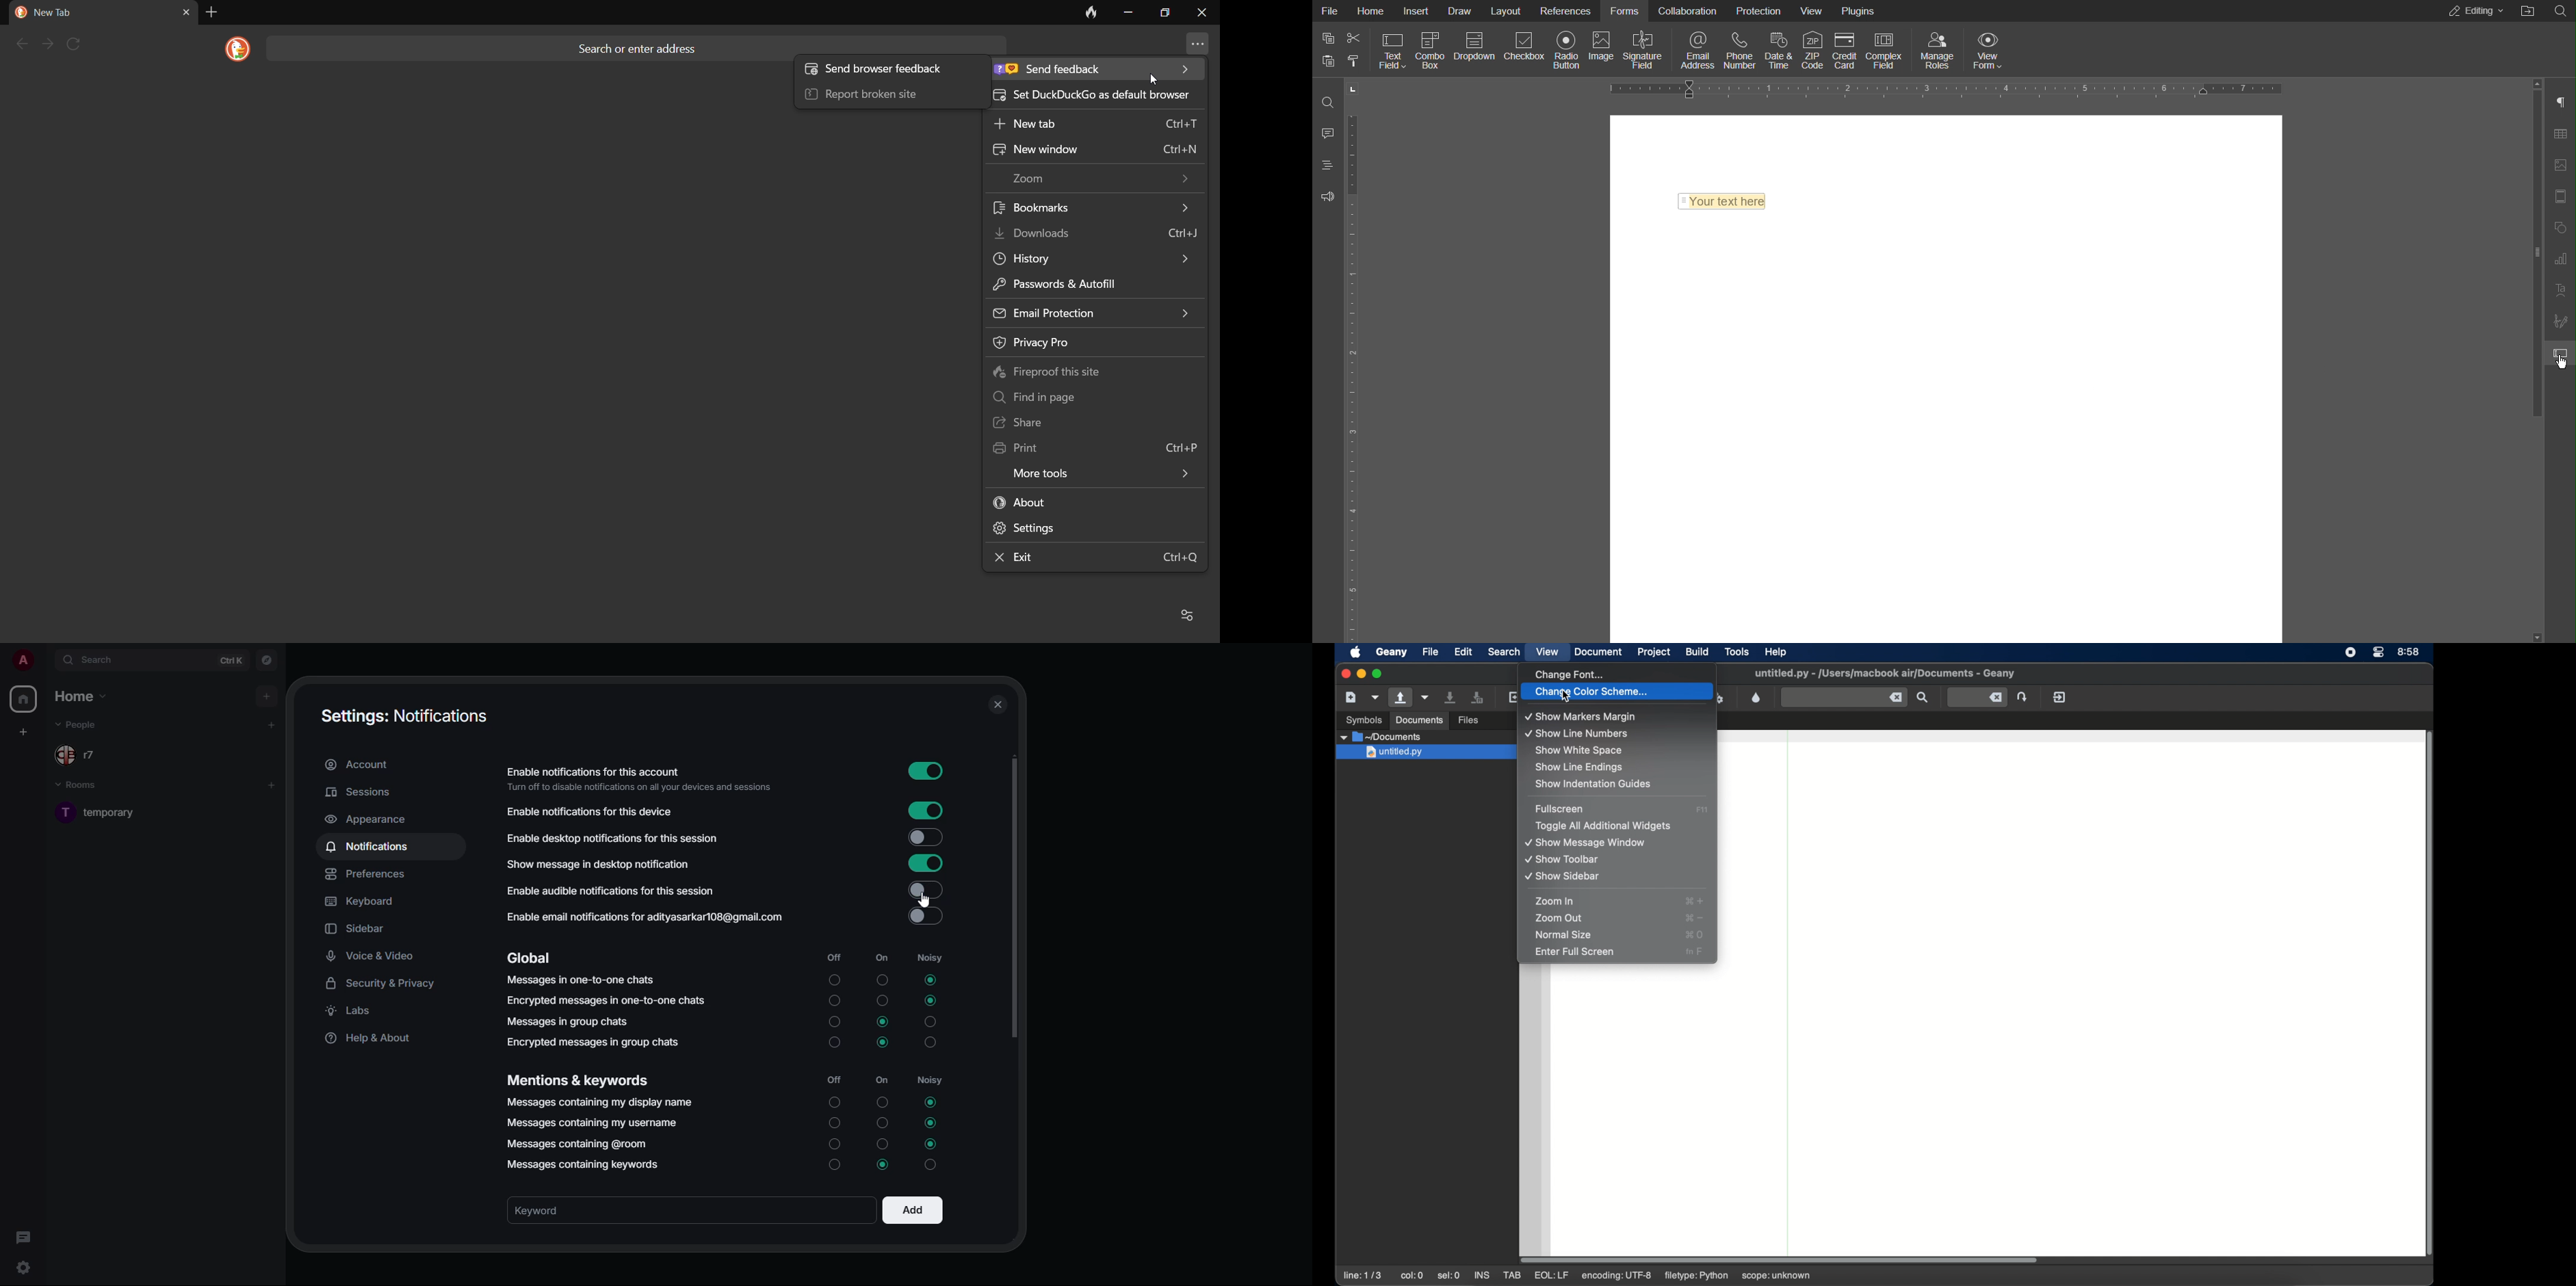 Image resolution: width=2576 pixels, height=1288 pixels. I want to click on Phone Number, so click(1741, 49).